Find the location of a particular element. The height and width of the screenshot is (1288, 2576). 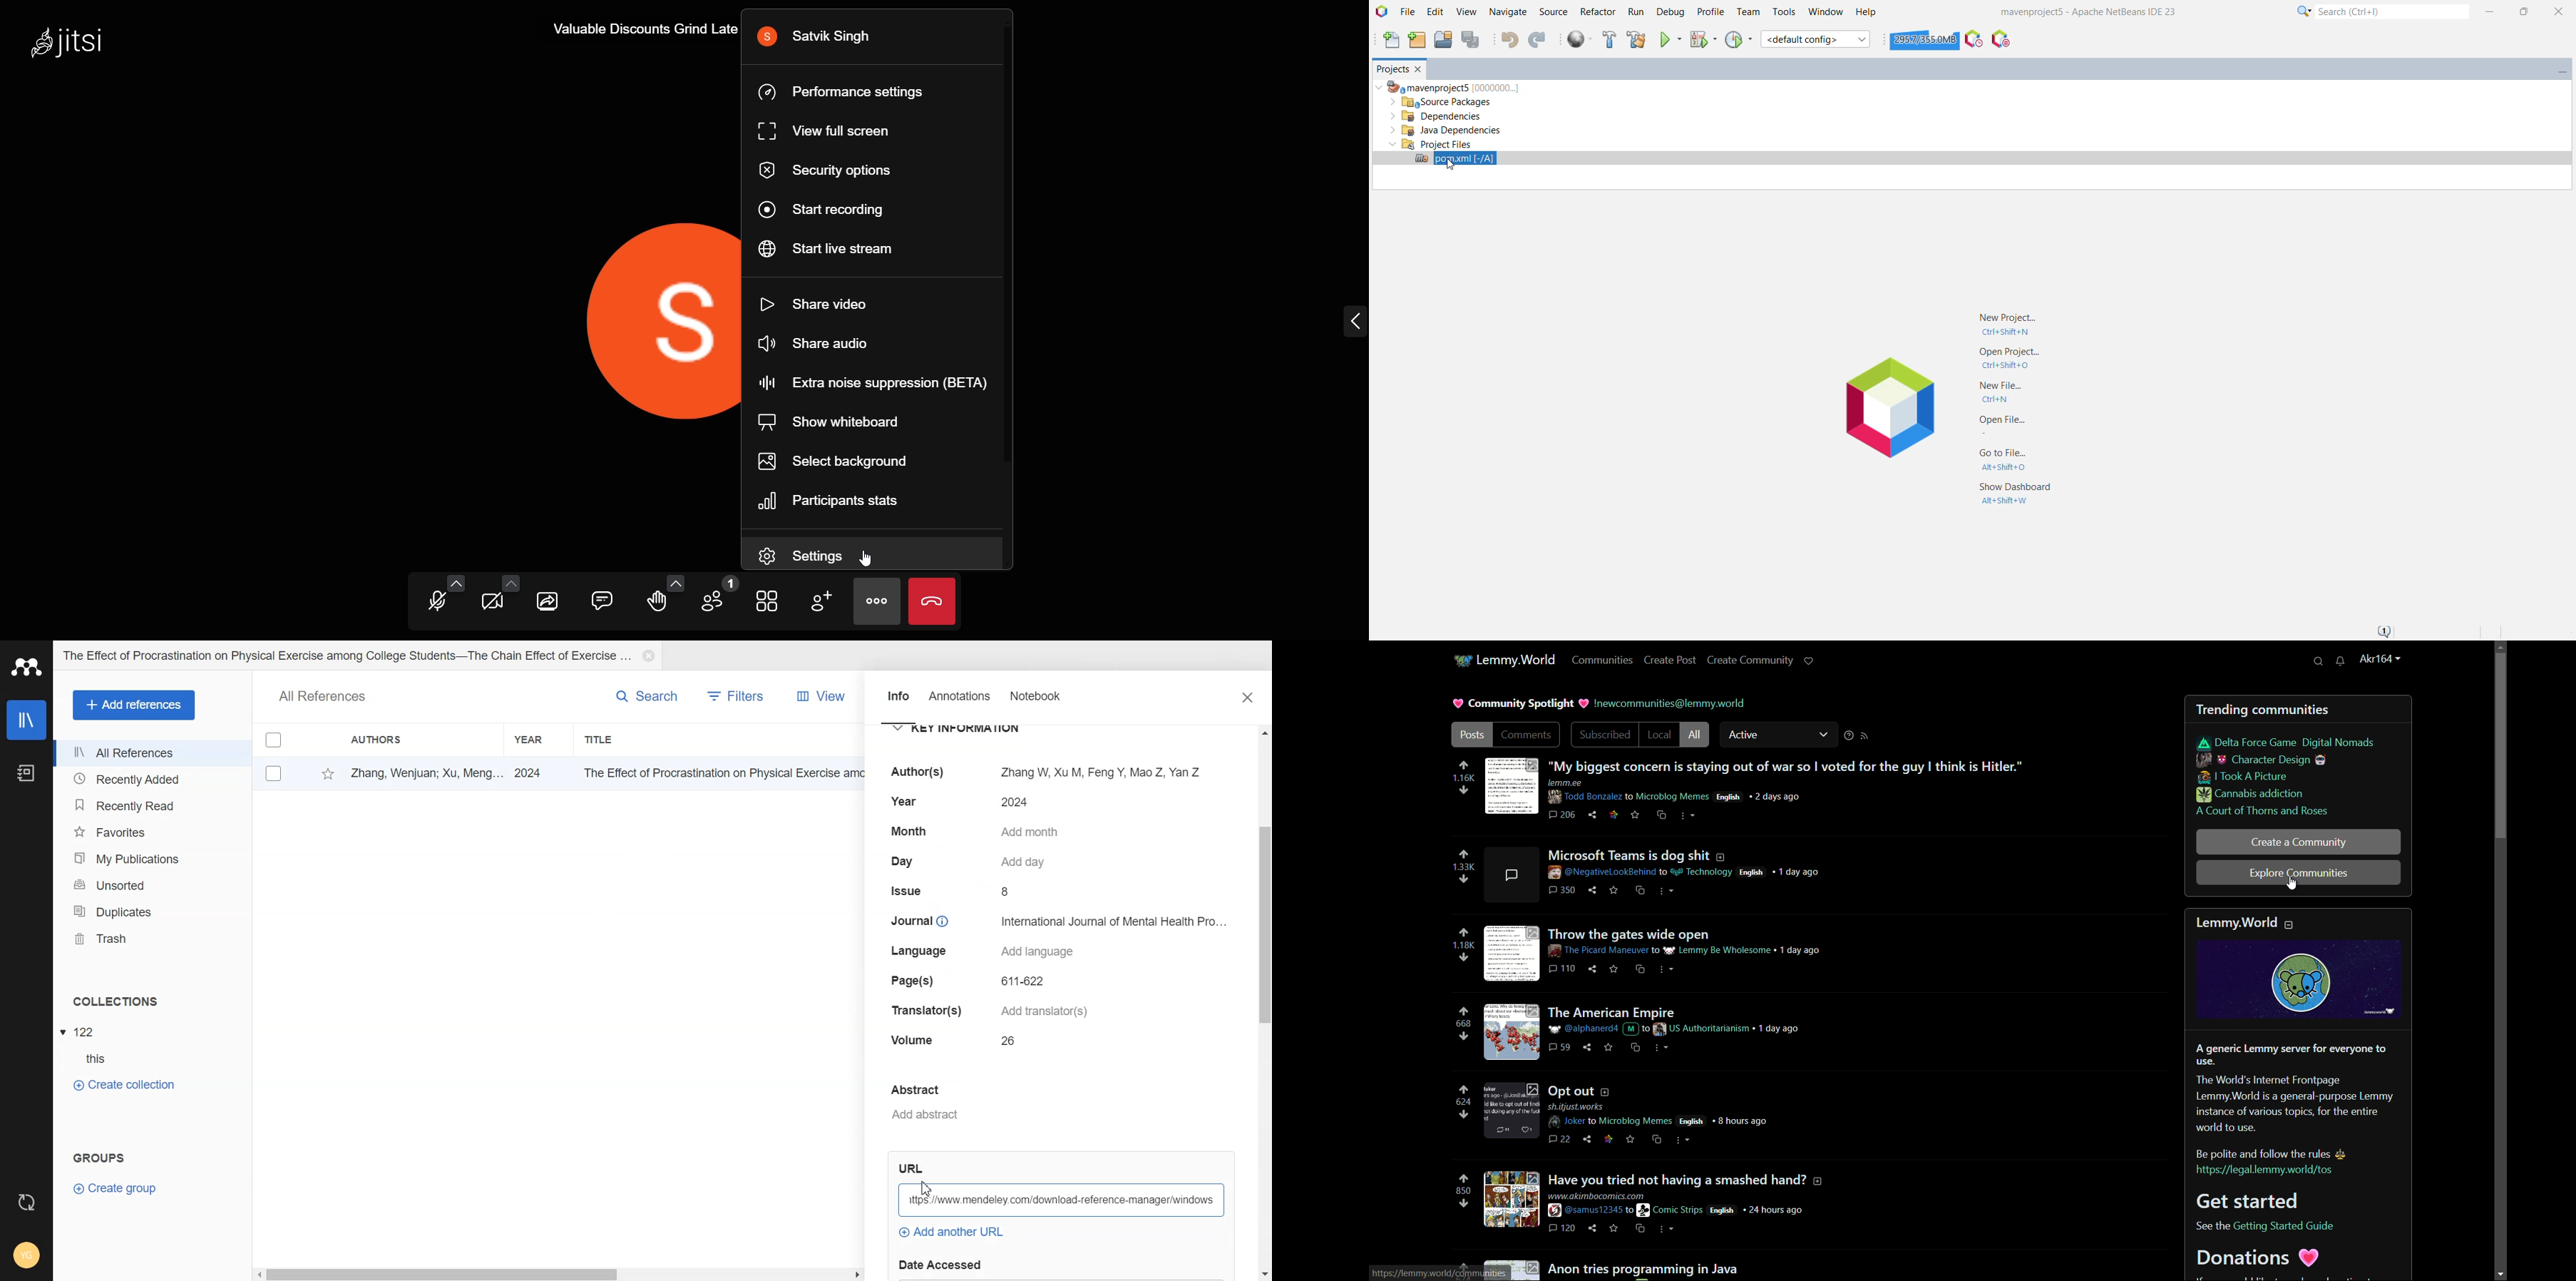

Recently Read is located at coordinates (152, 804).